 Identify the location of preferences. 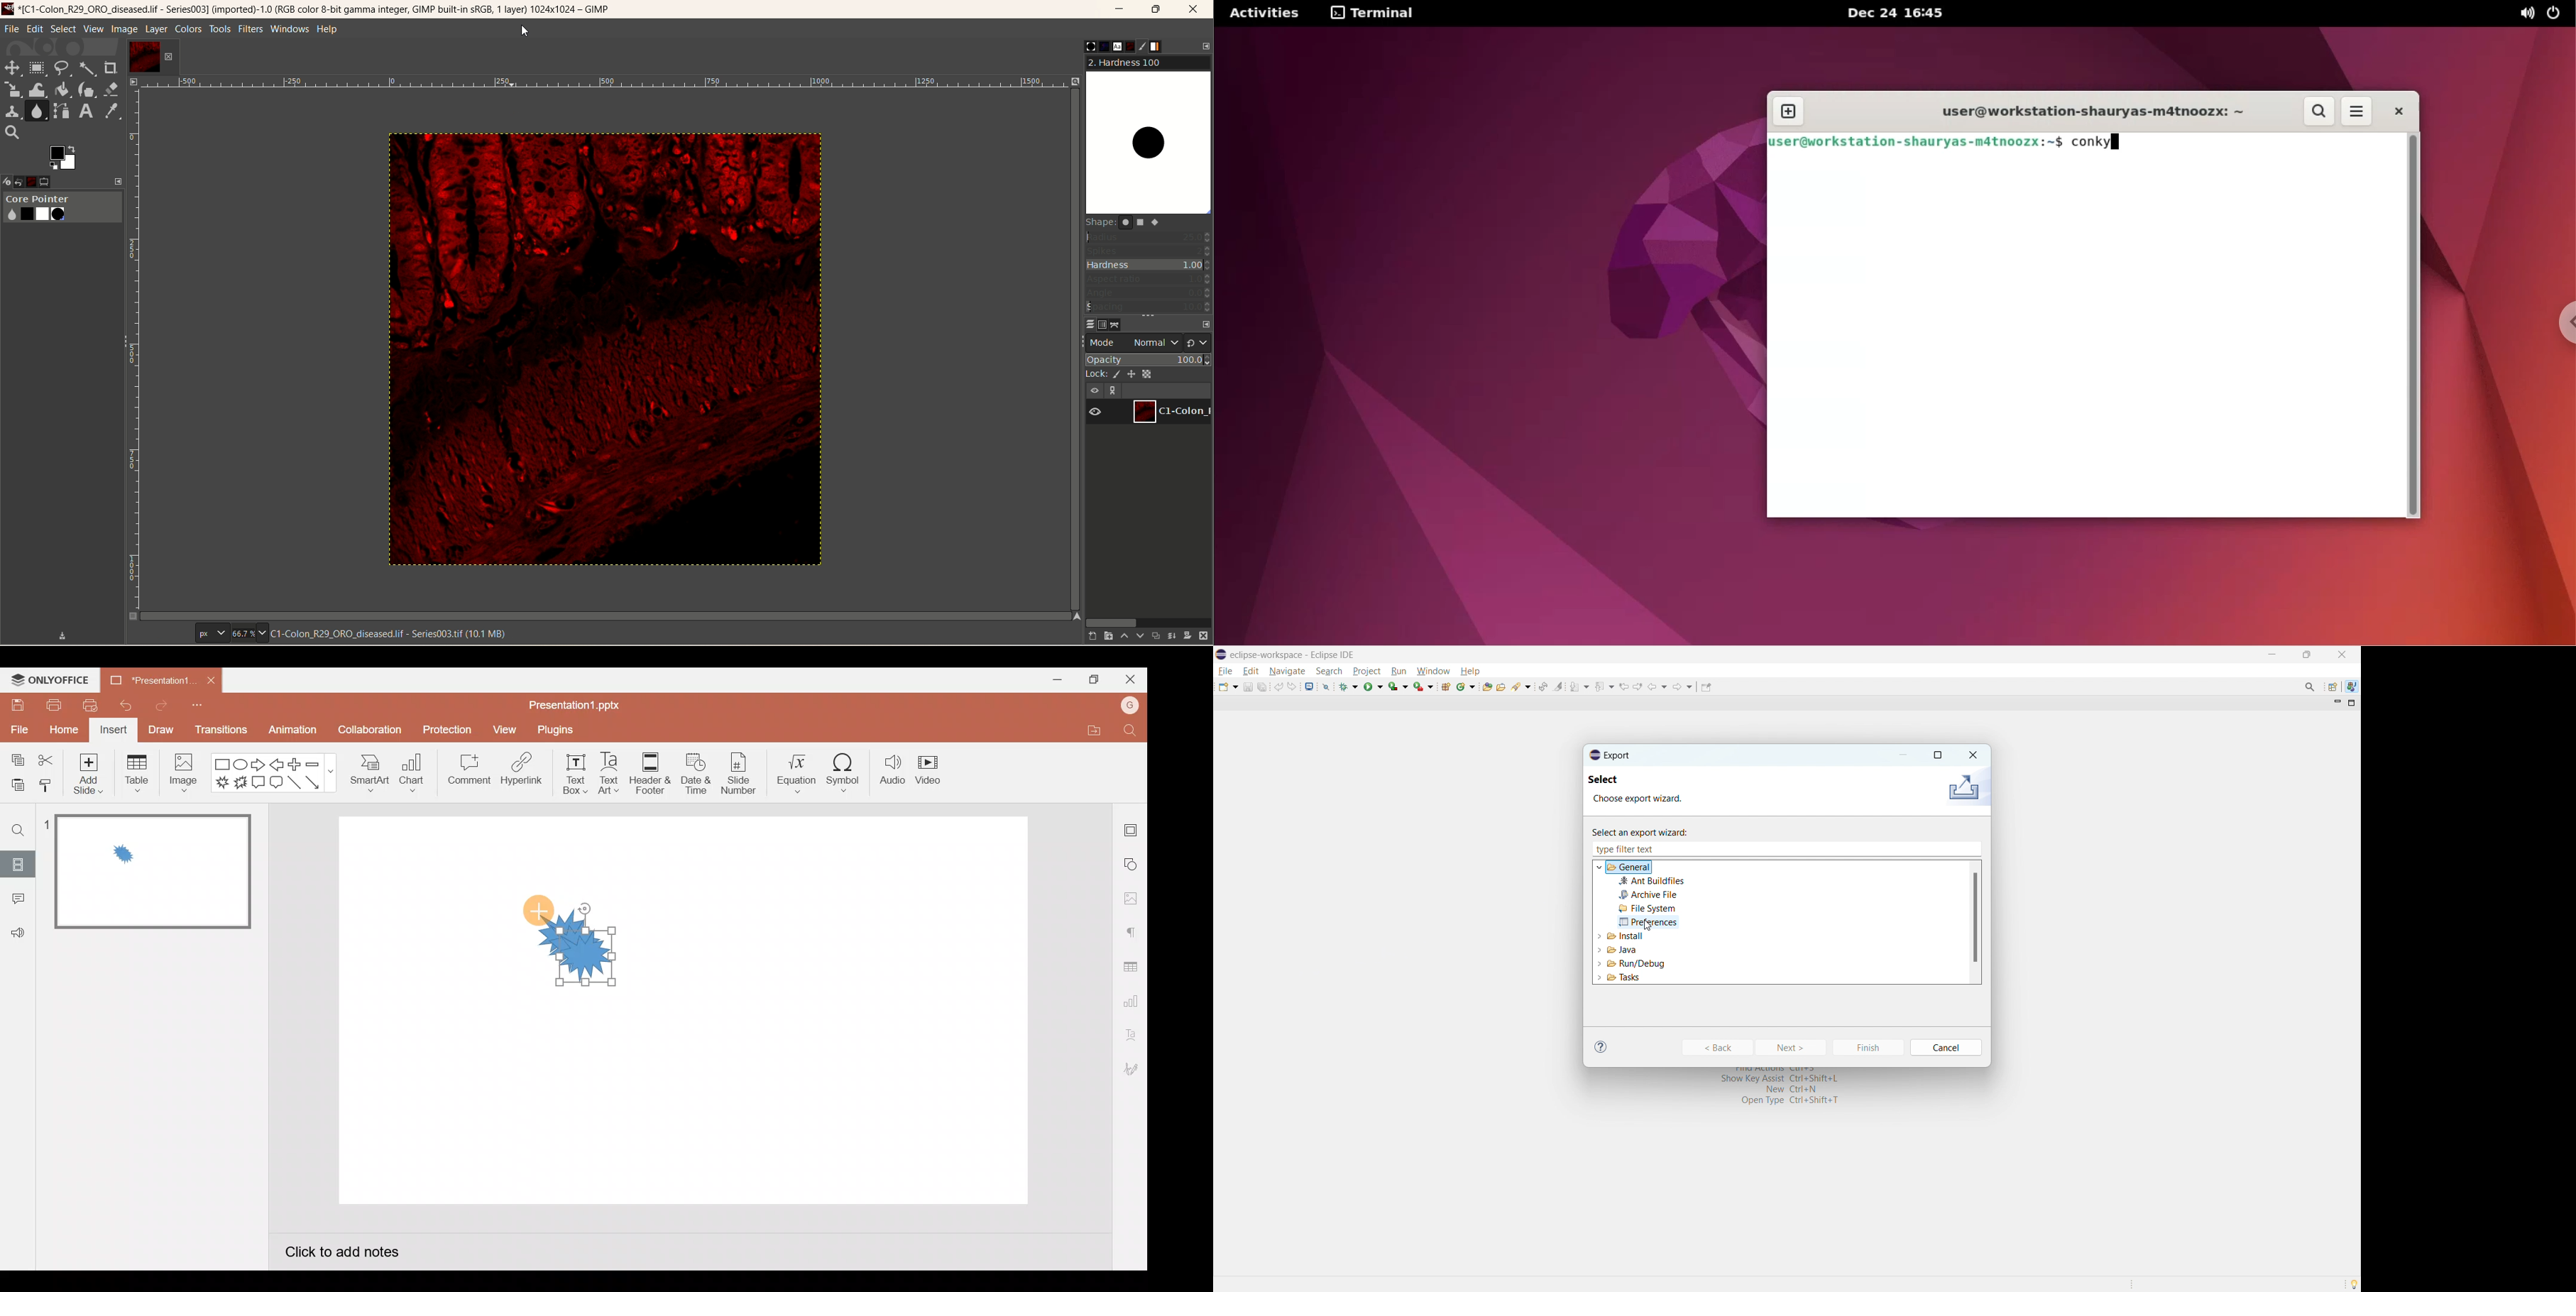
(1648, 922).